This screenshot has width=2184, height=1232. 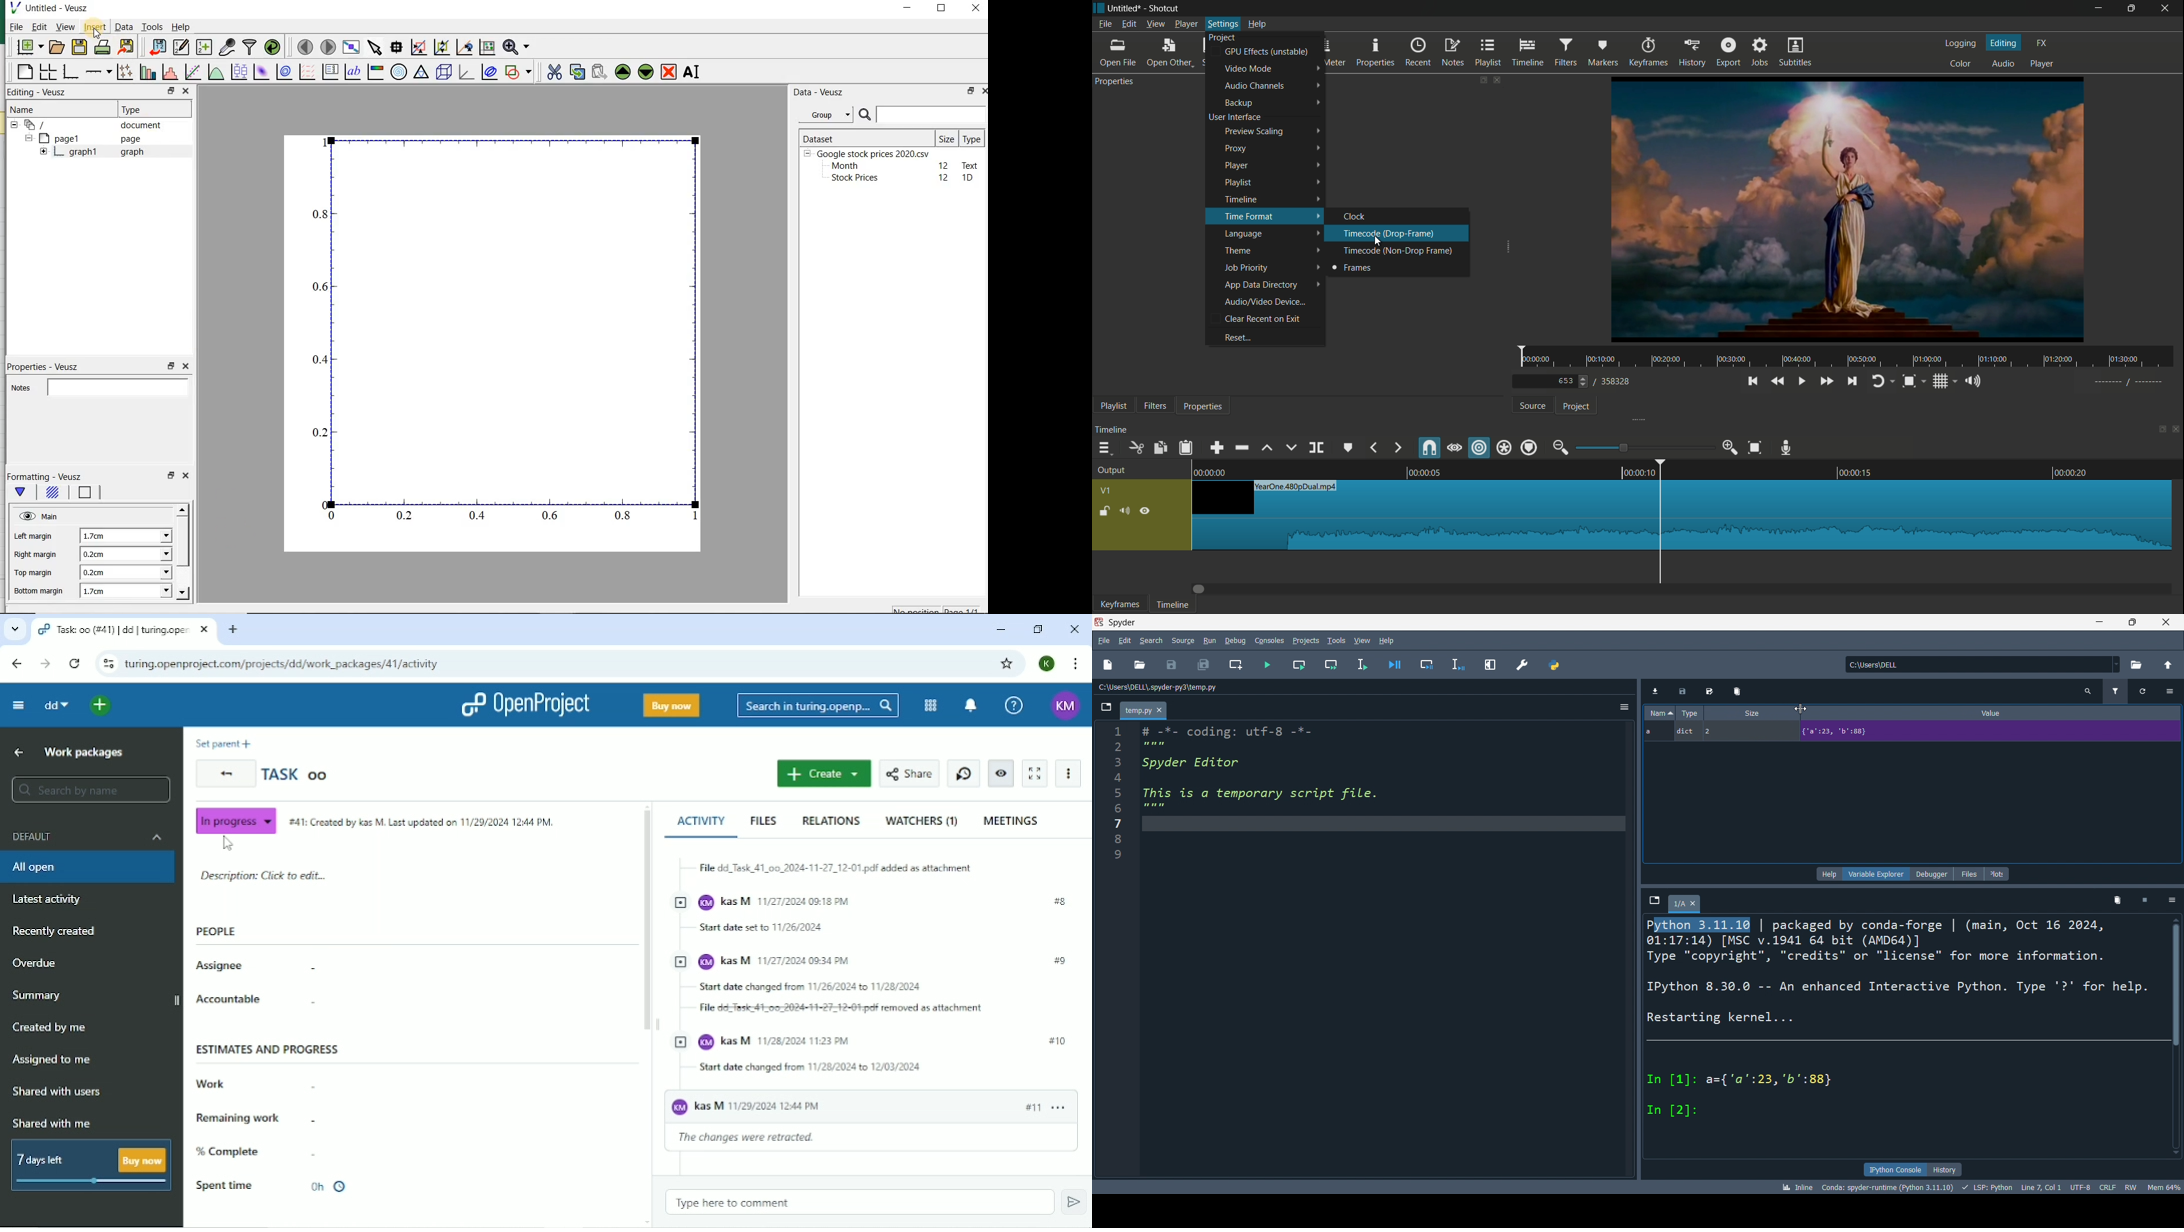 I want to click on click or draw a rectangle to zoom graph axes, so click(x=418, y=47).